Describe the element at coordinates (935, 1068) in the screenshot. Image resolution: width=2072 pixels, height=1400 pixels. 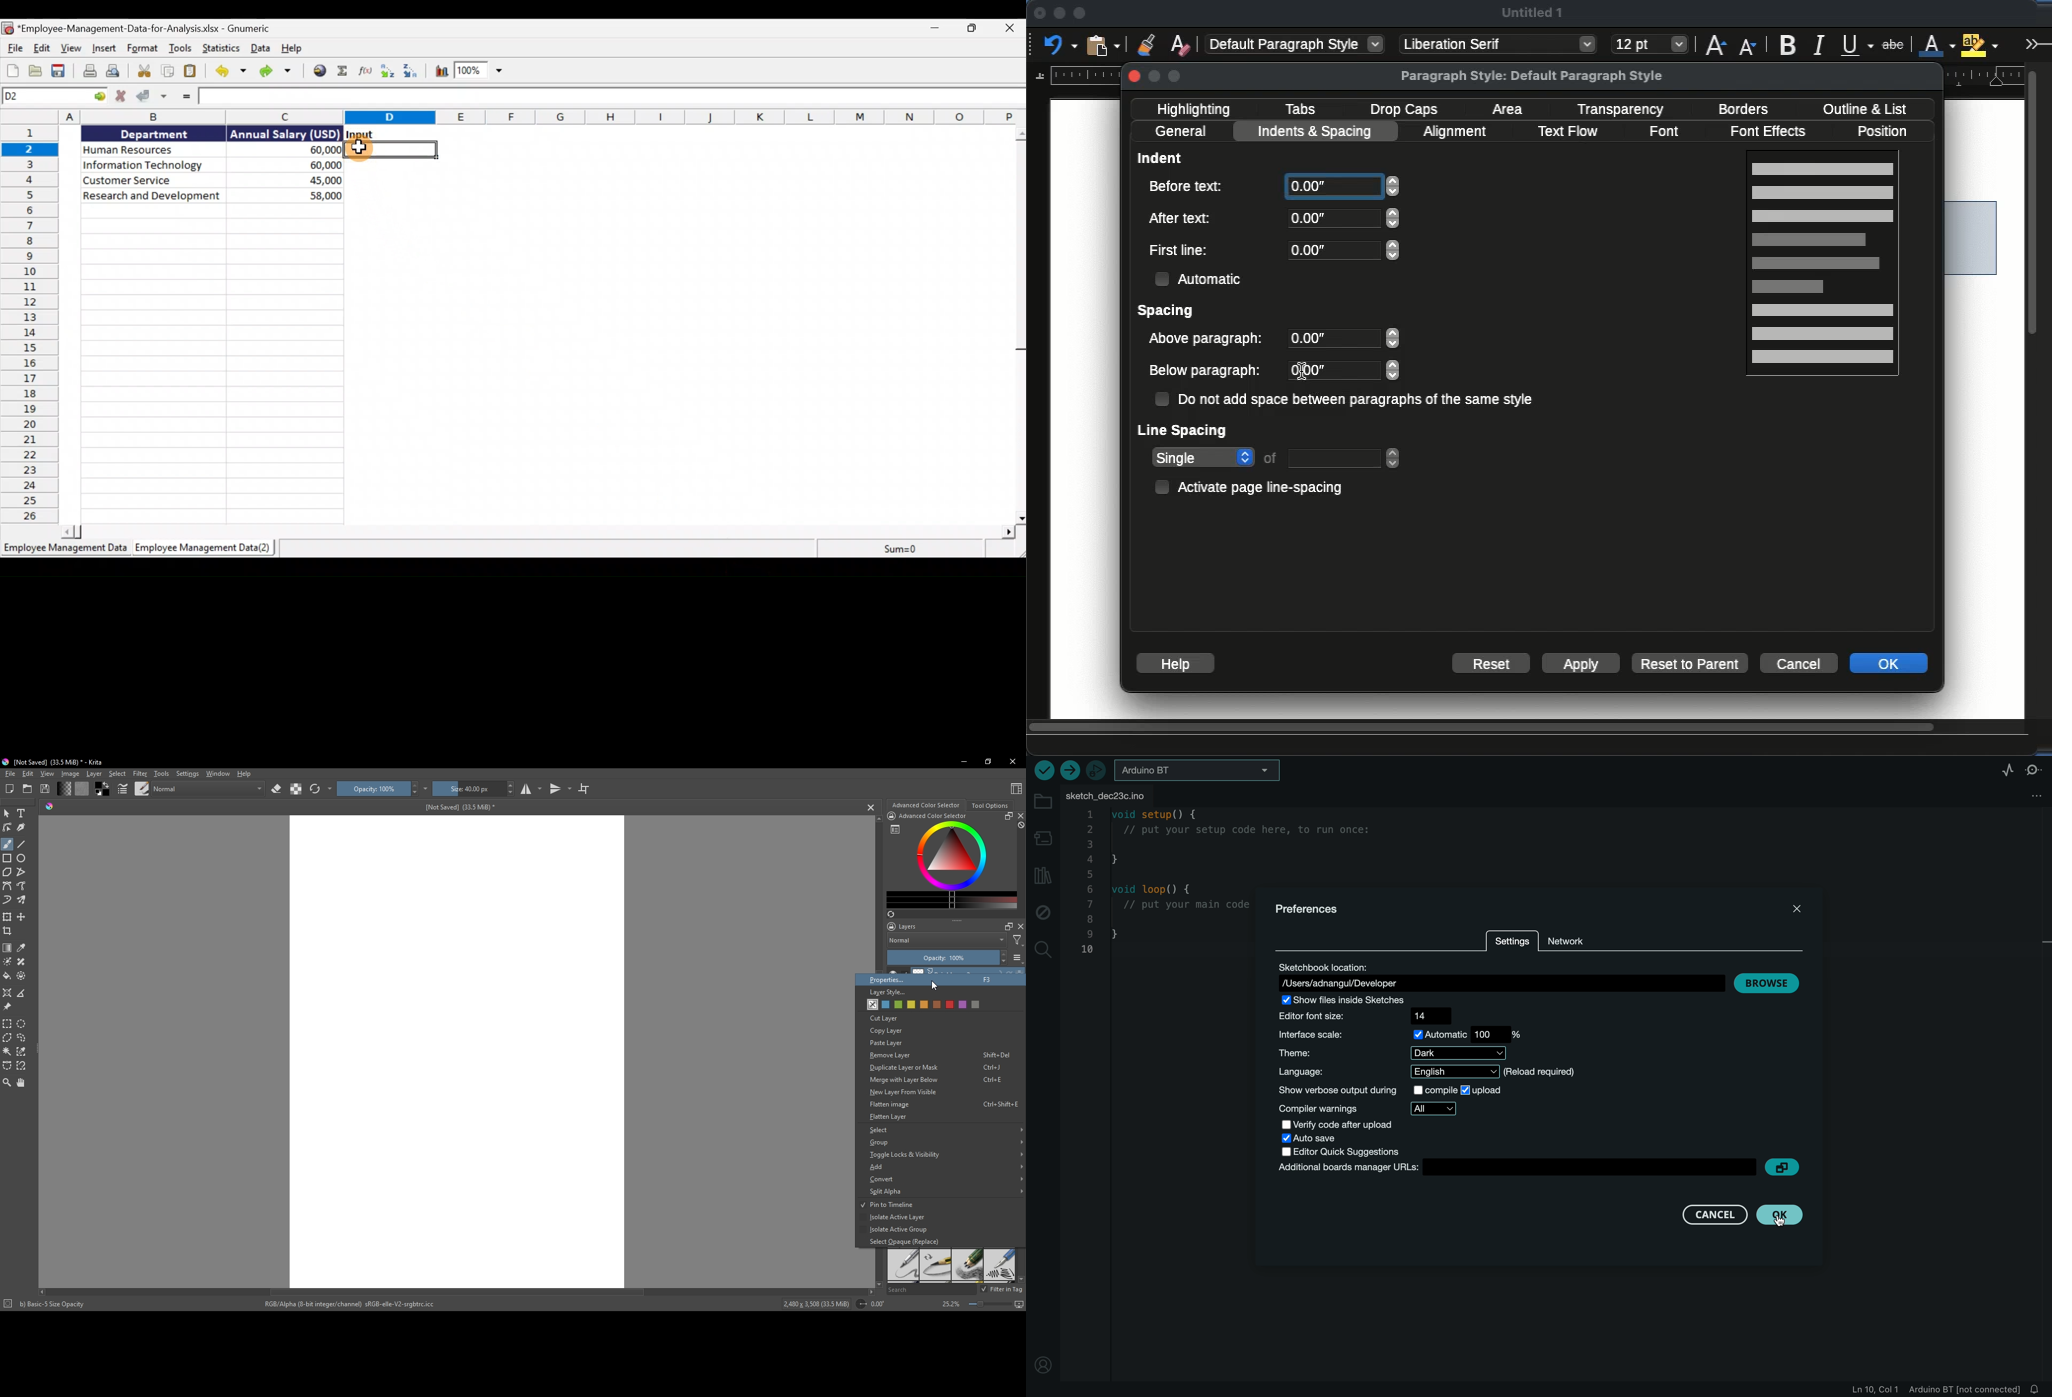
I see `Duplicate Layer or Mask` at that location.